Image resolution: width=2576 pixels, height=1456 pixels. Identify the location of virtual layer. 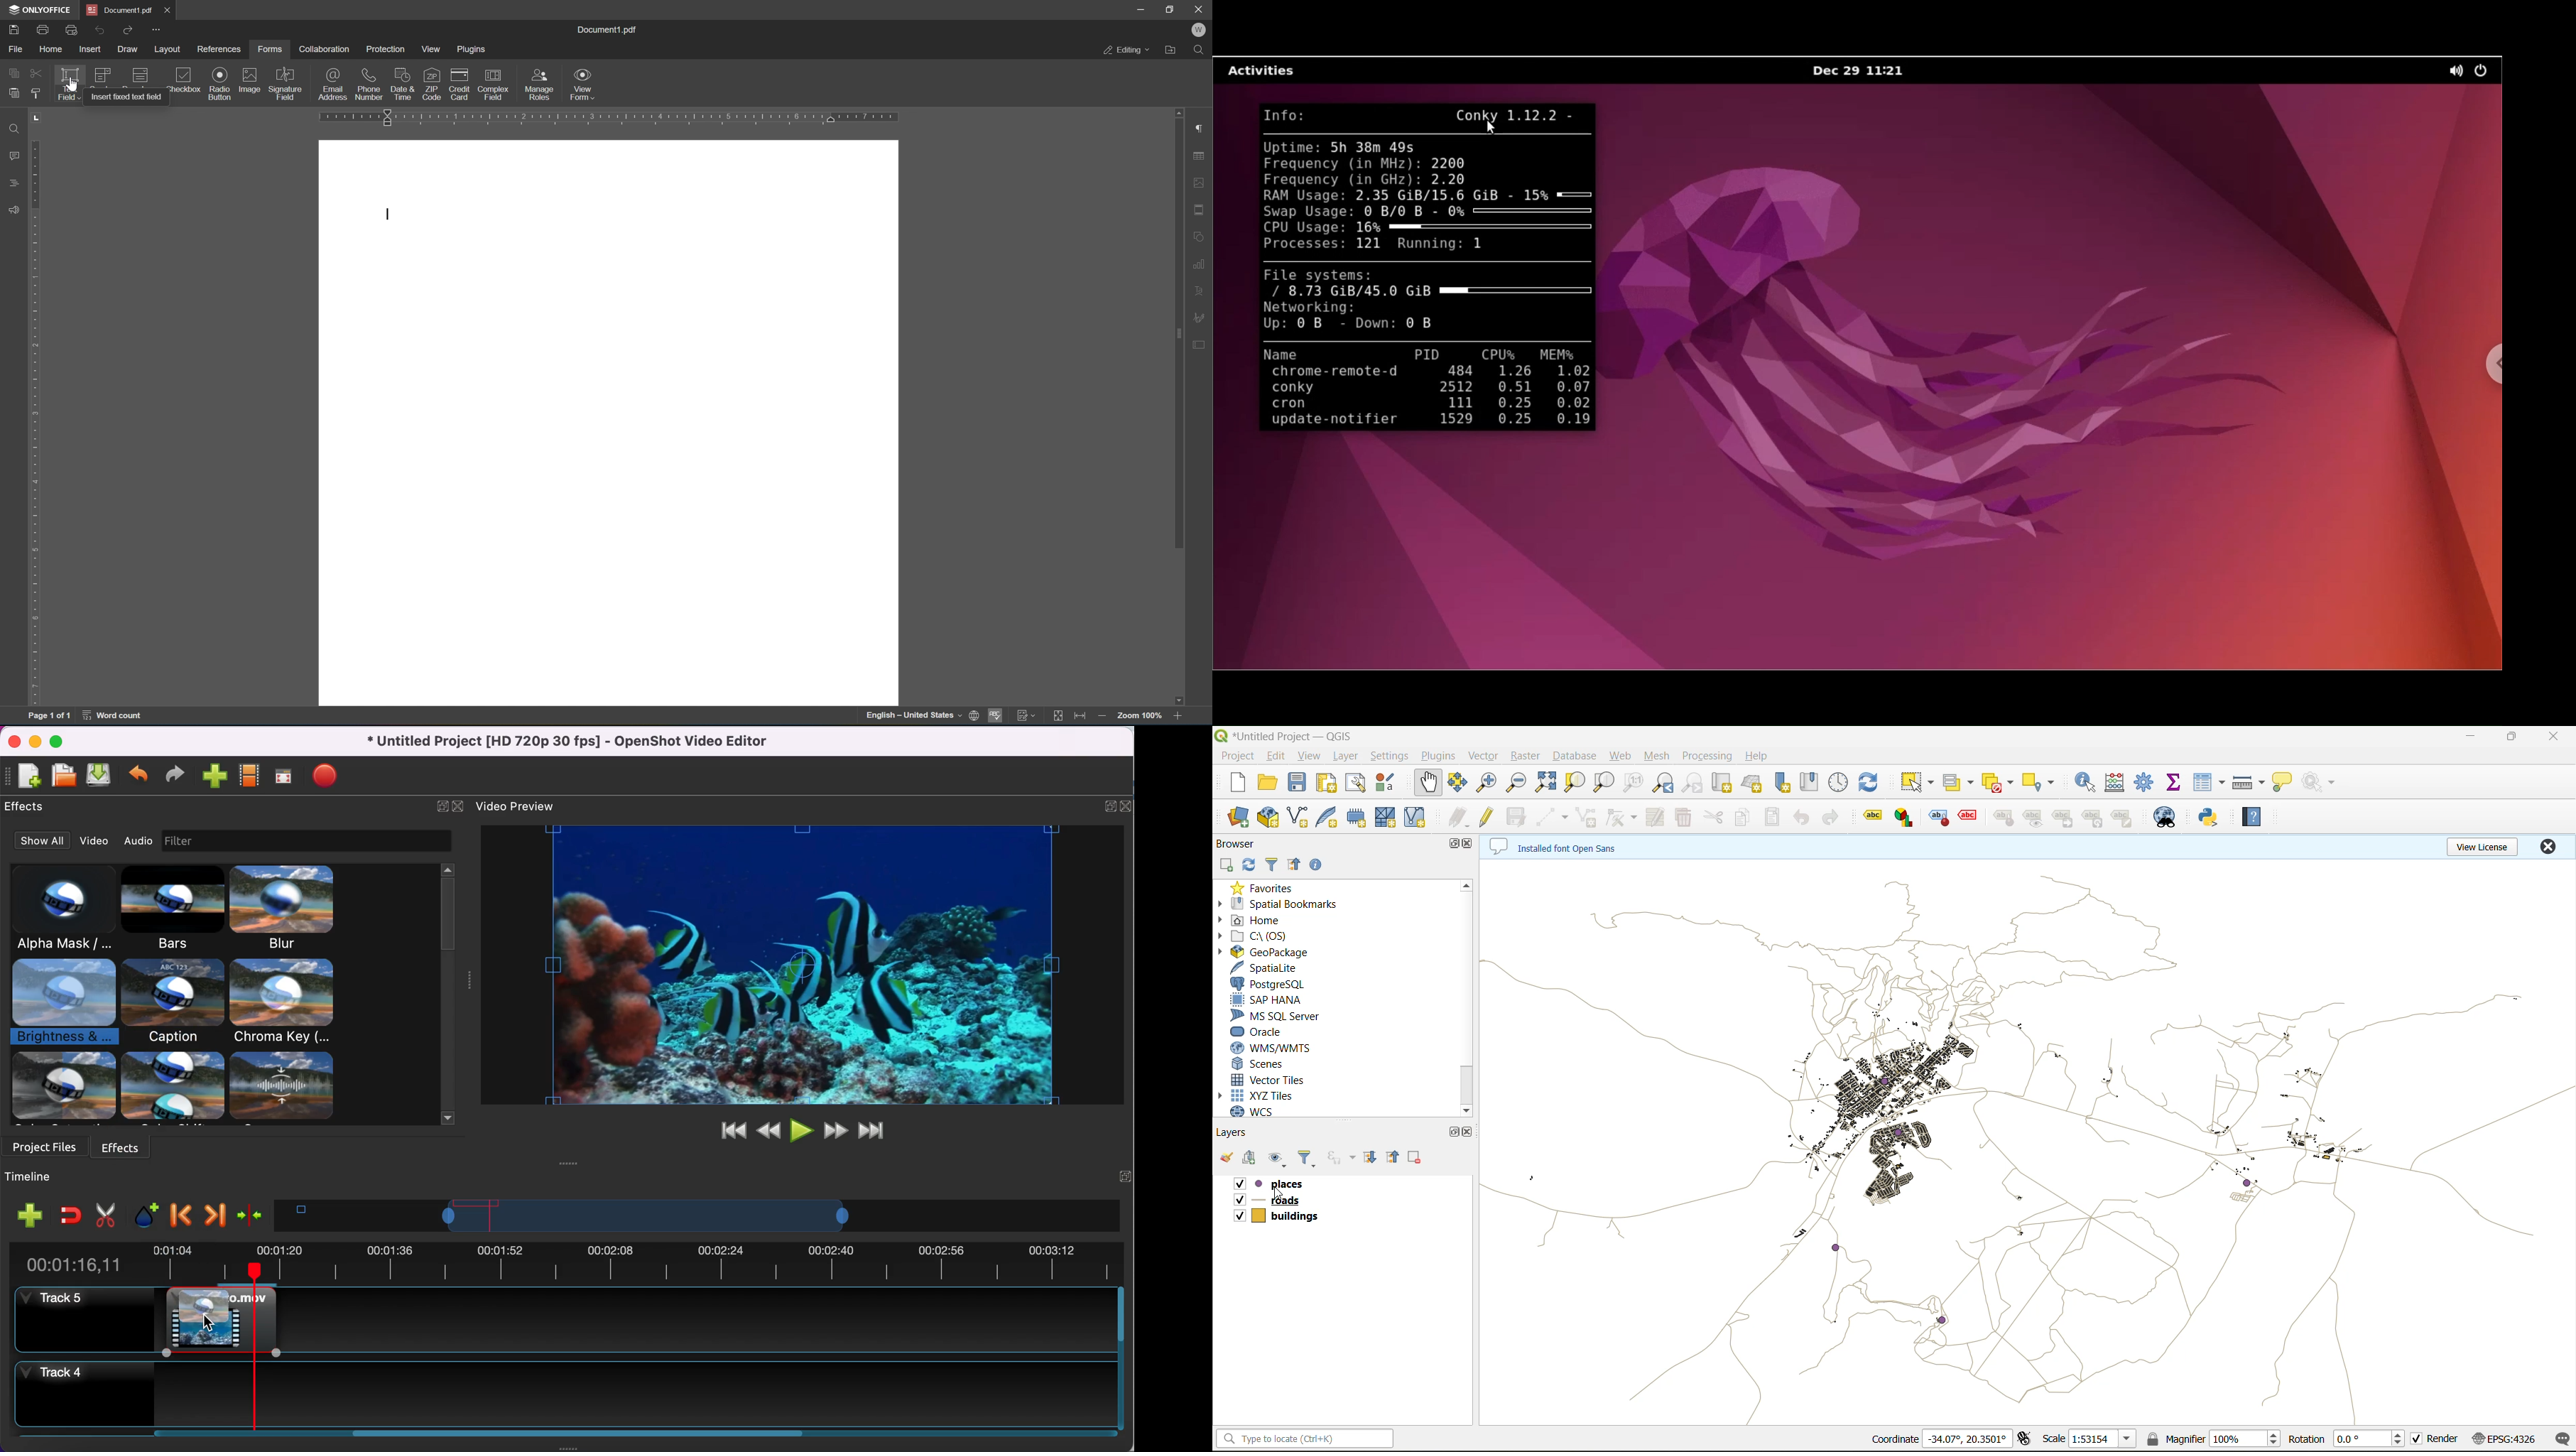
(1421, 818).